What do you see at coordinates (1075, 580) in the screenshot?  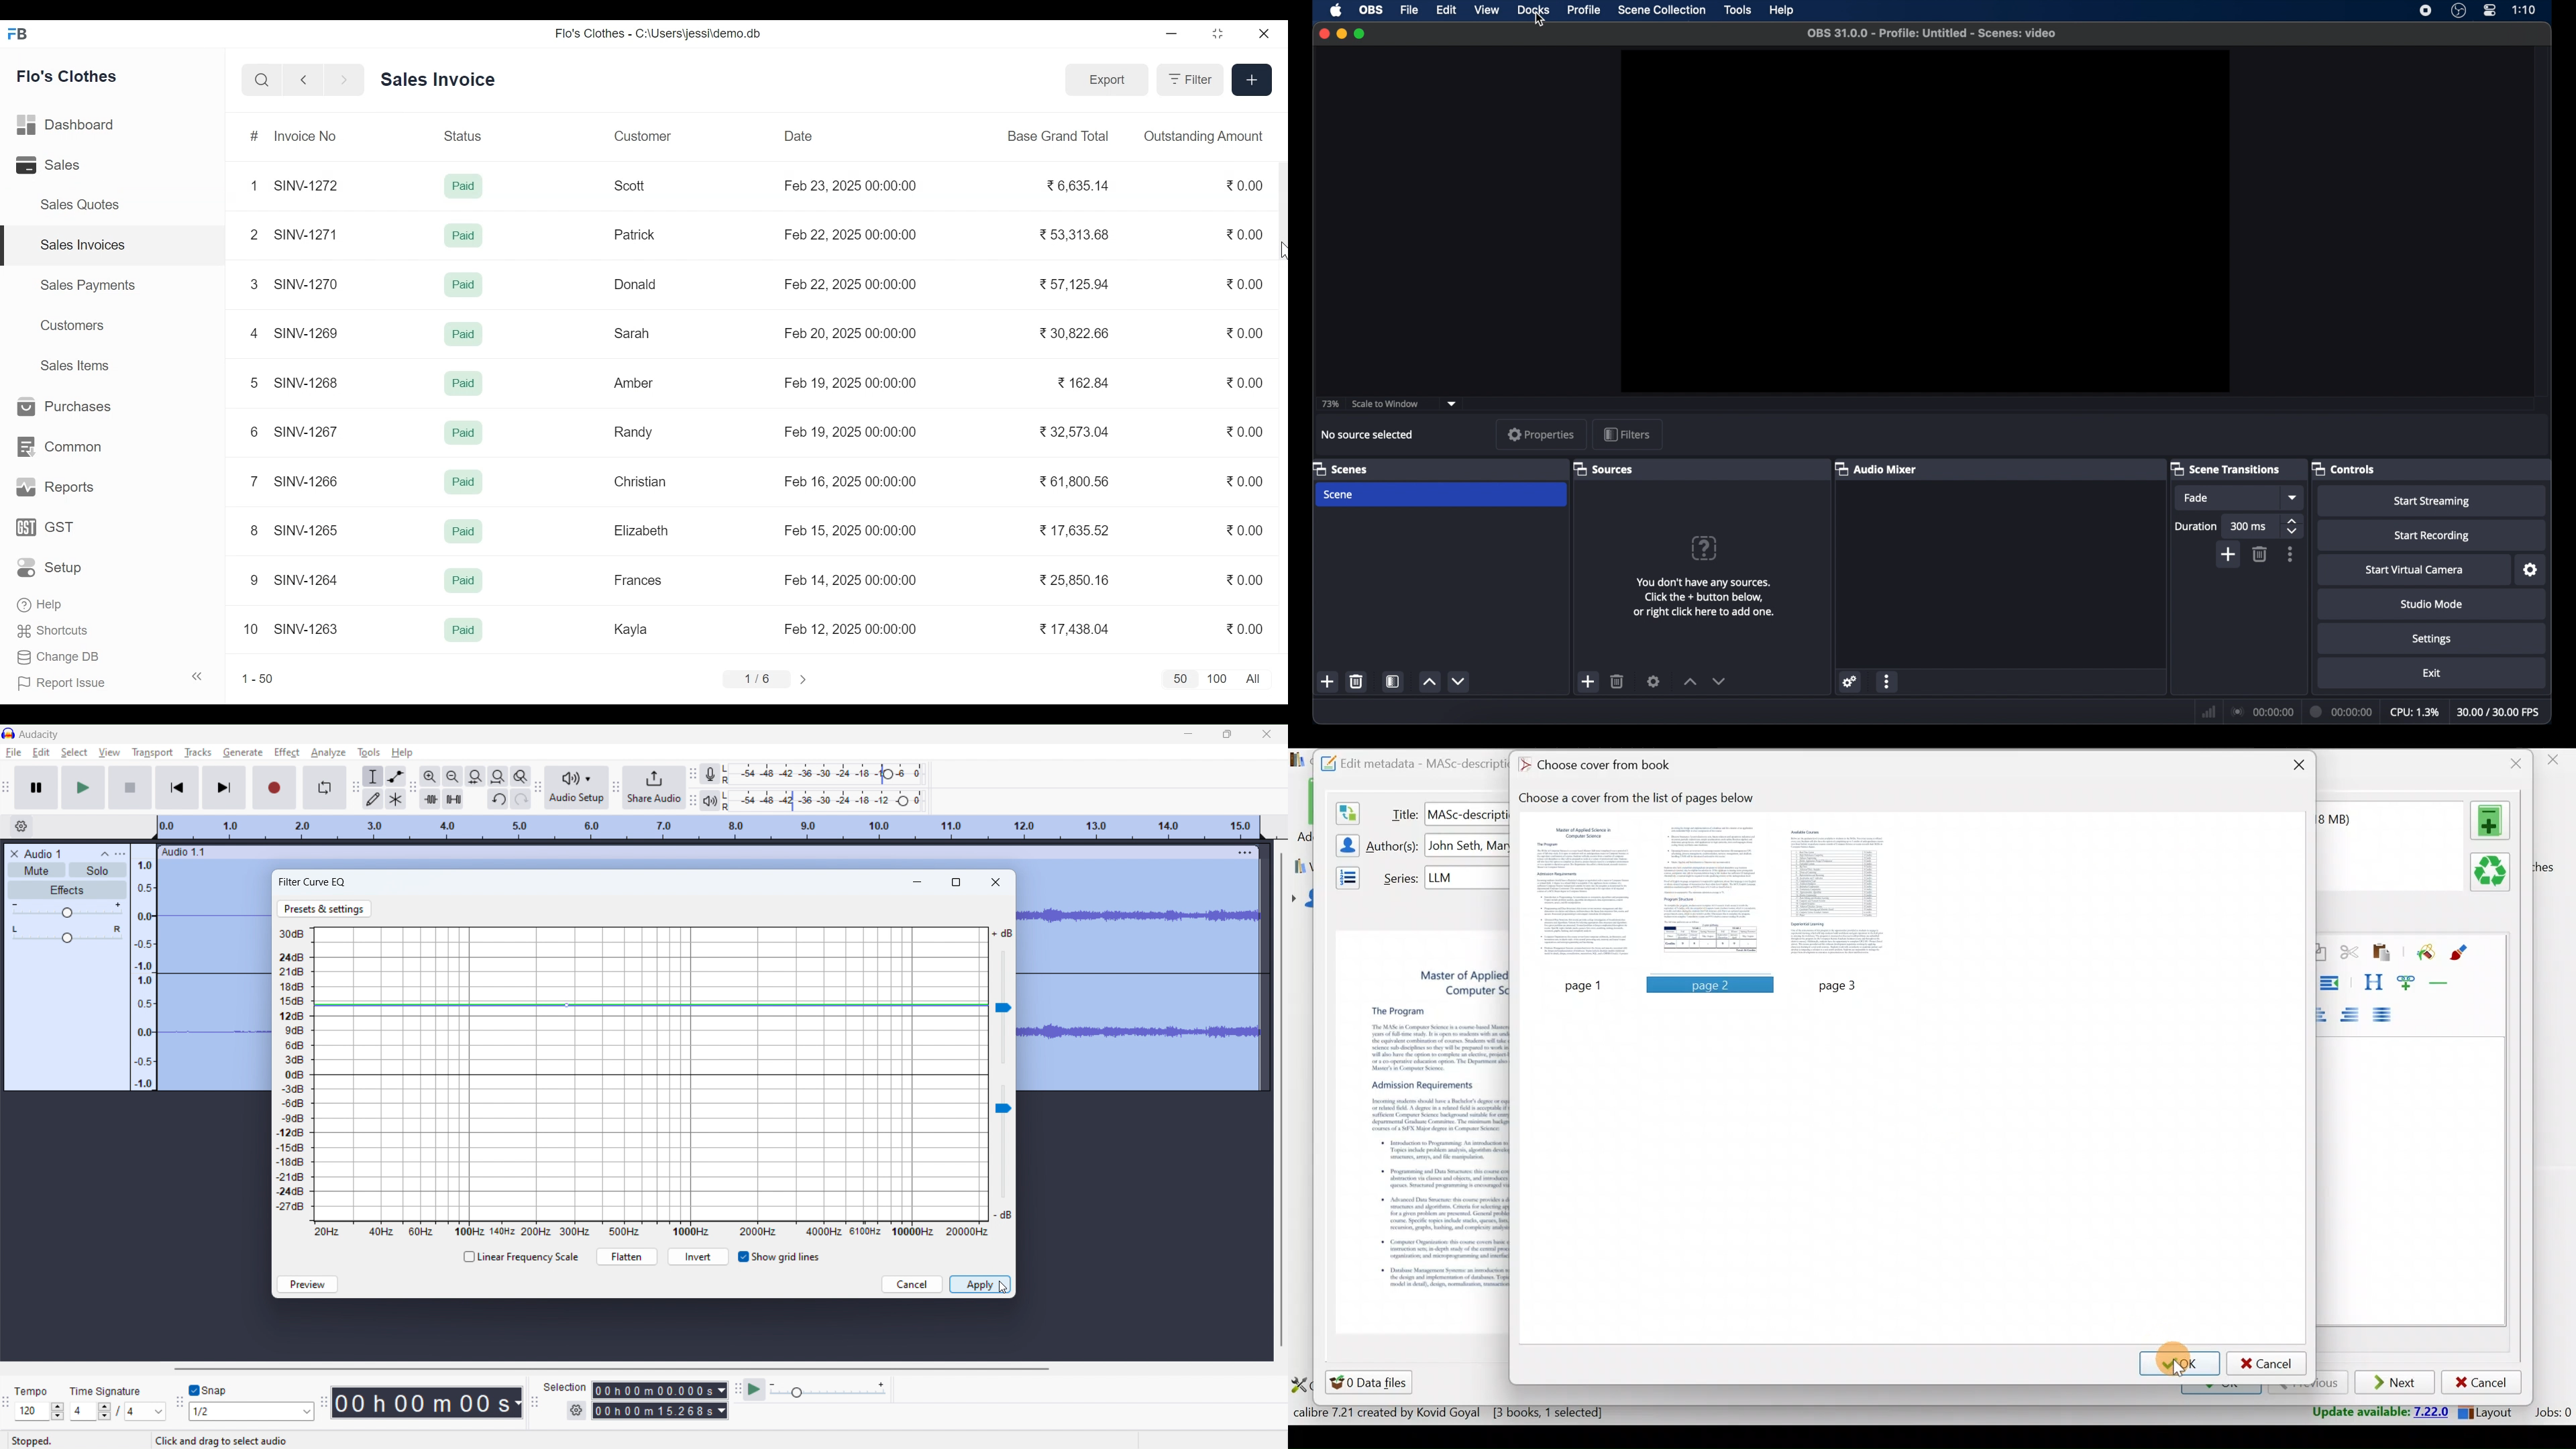 I see `25,850.16` at bounding box center [1075, 580].